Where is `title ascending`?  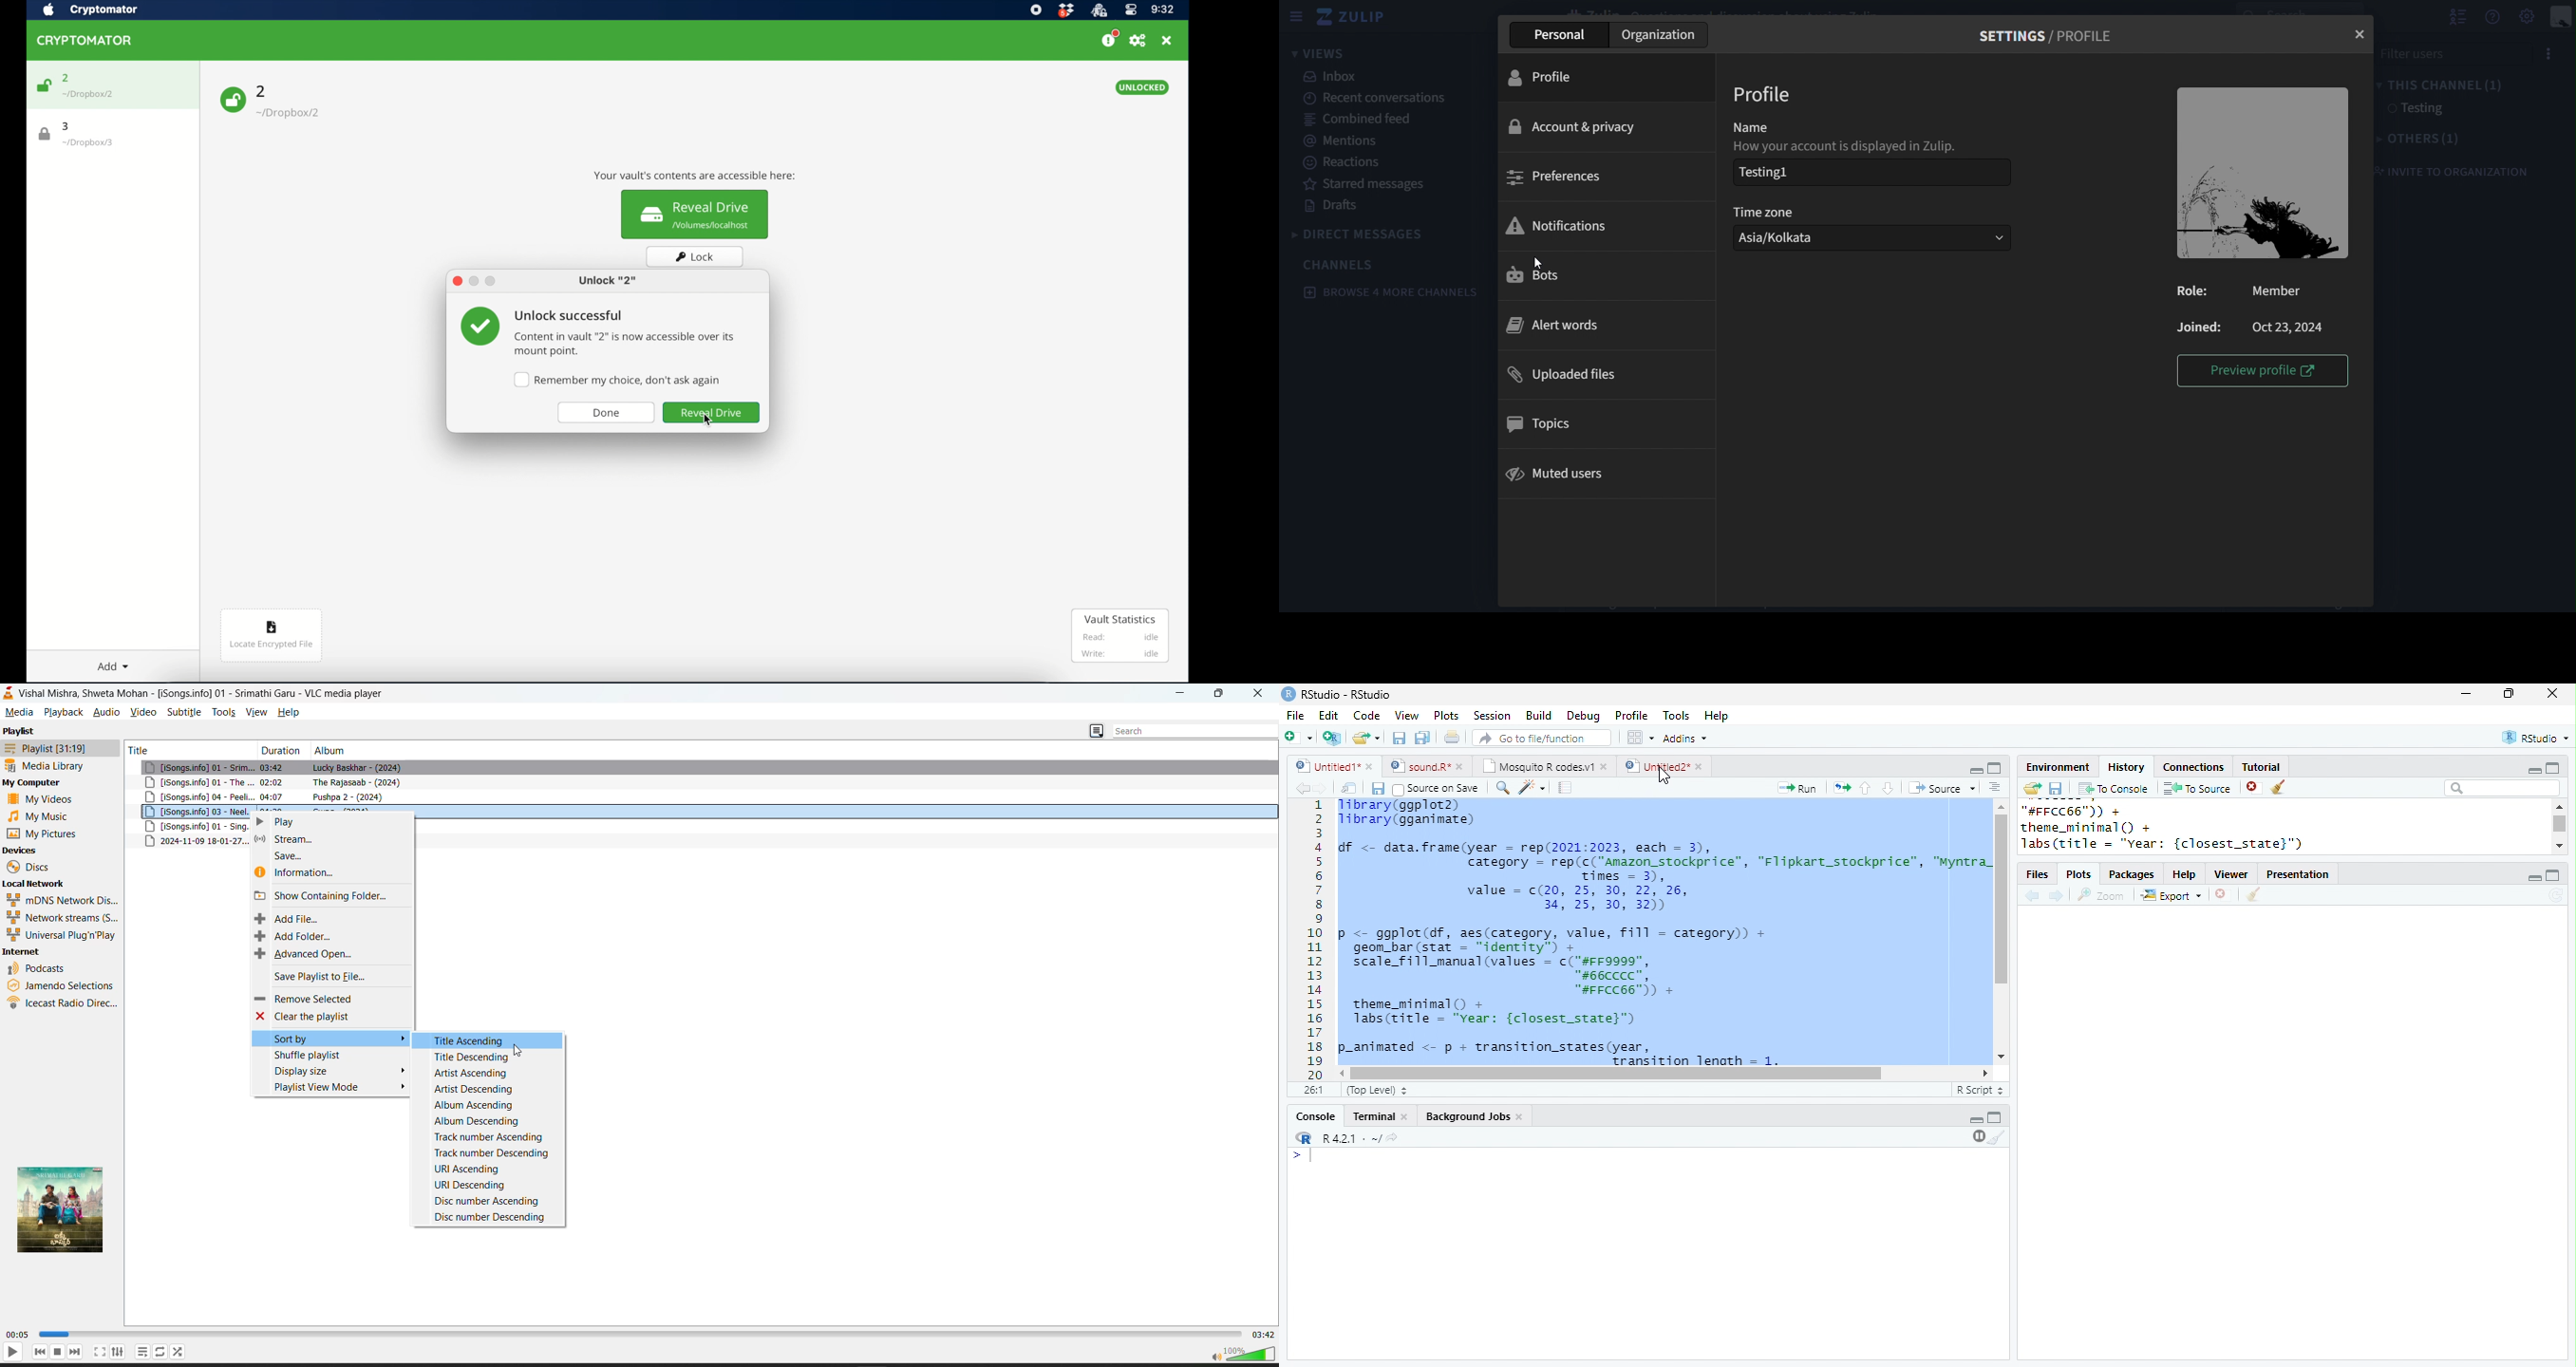
title ascending is located at coordinates (488, 1040).